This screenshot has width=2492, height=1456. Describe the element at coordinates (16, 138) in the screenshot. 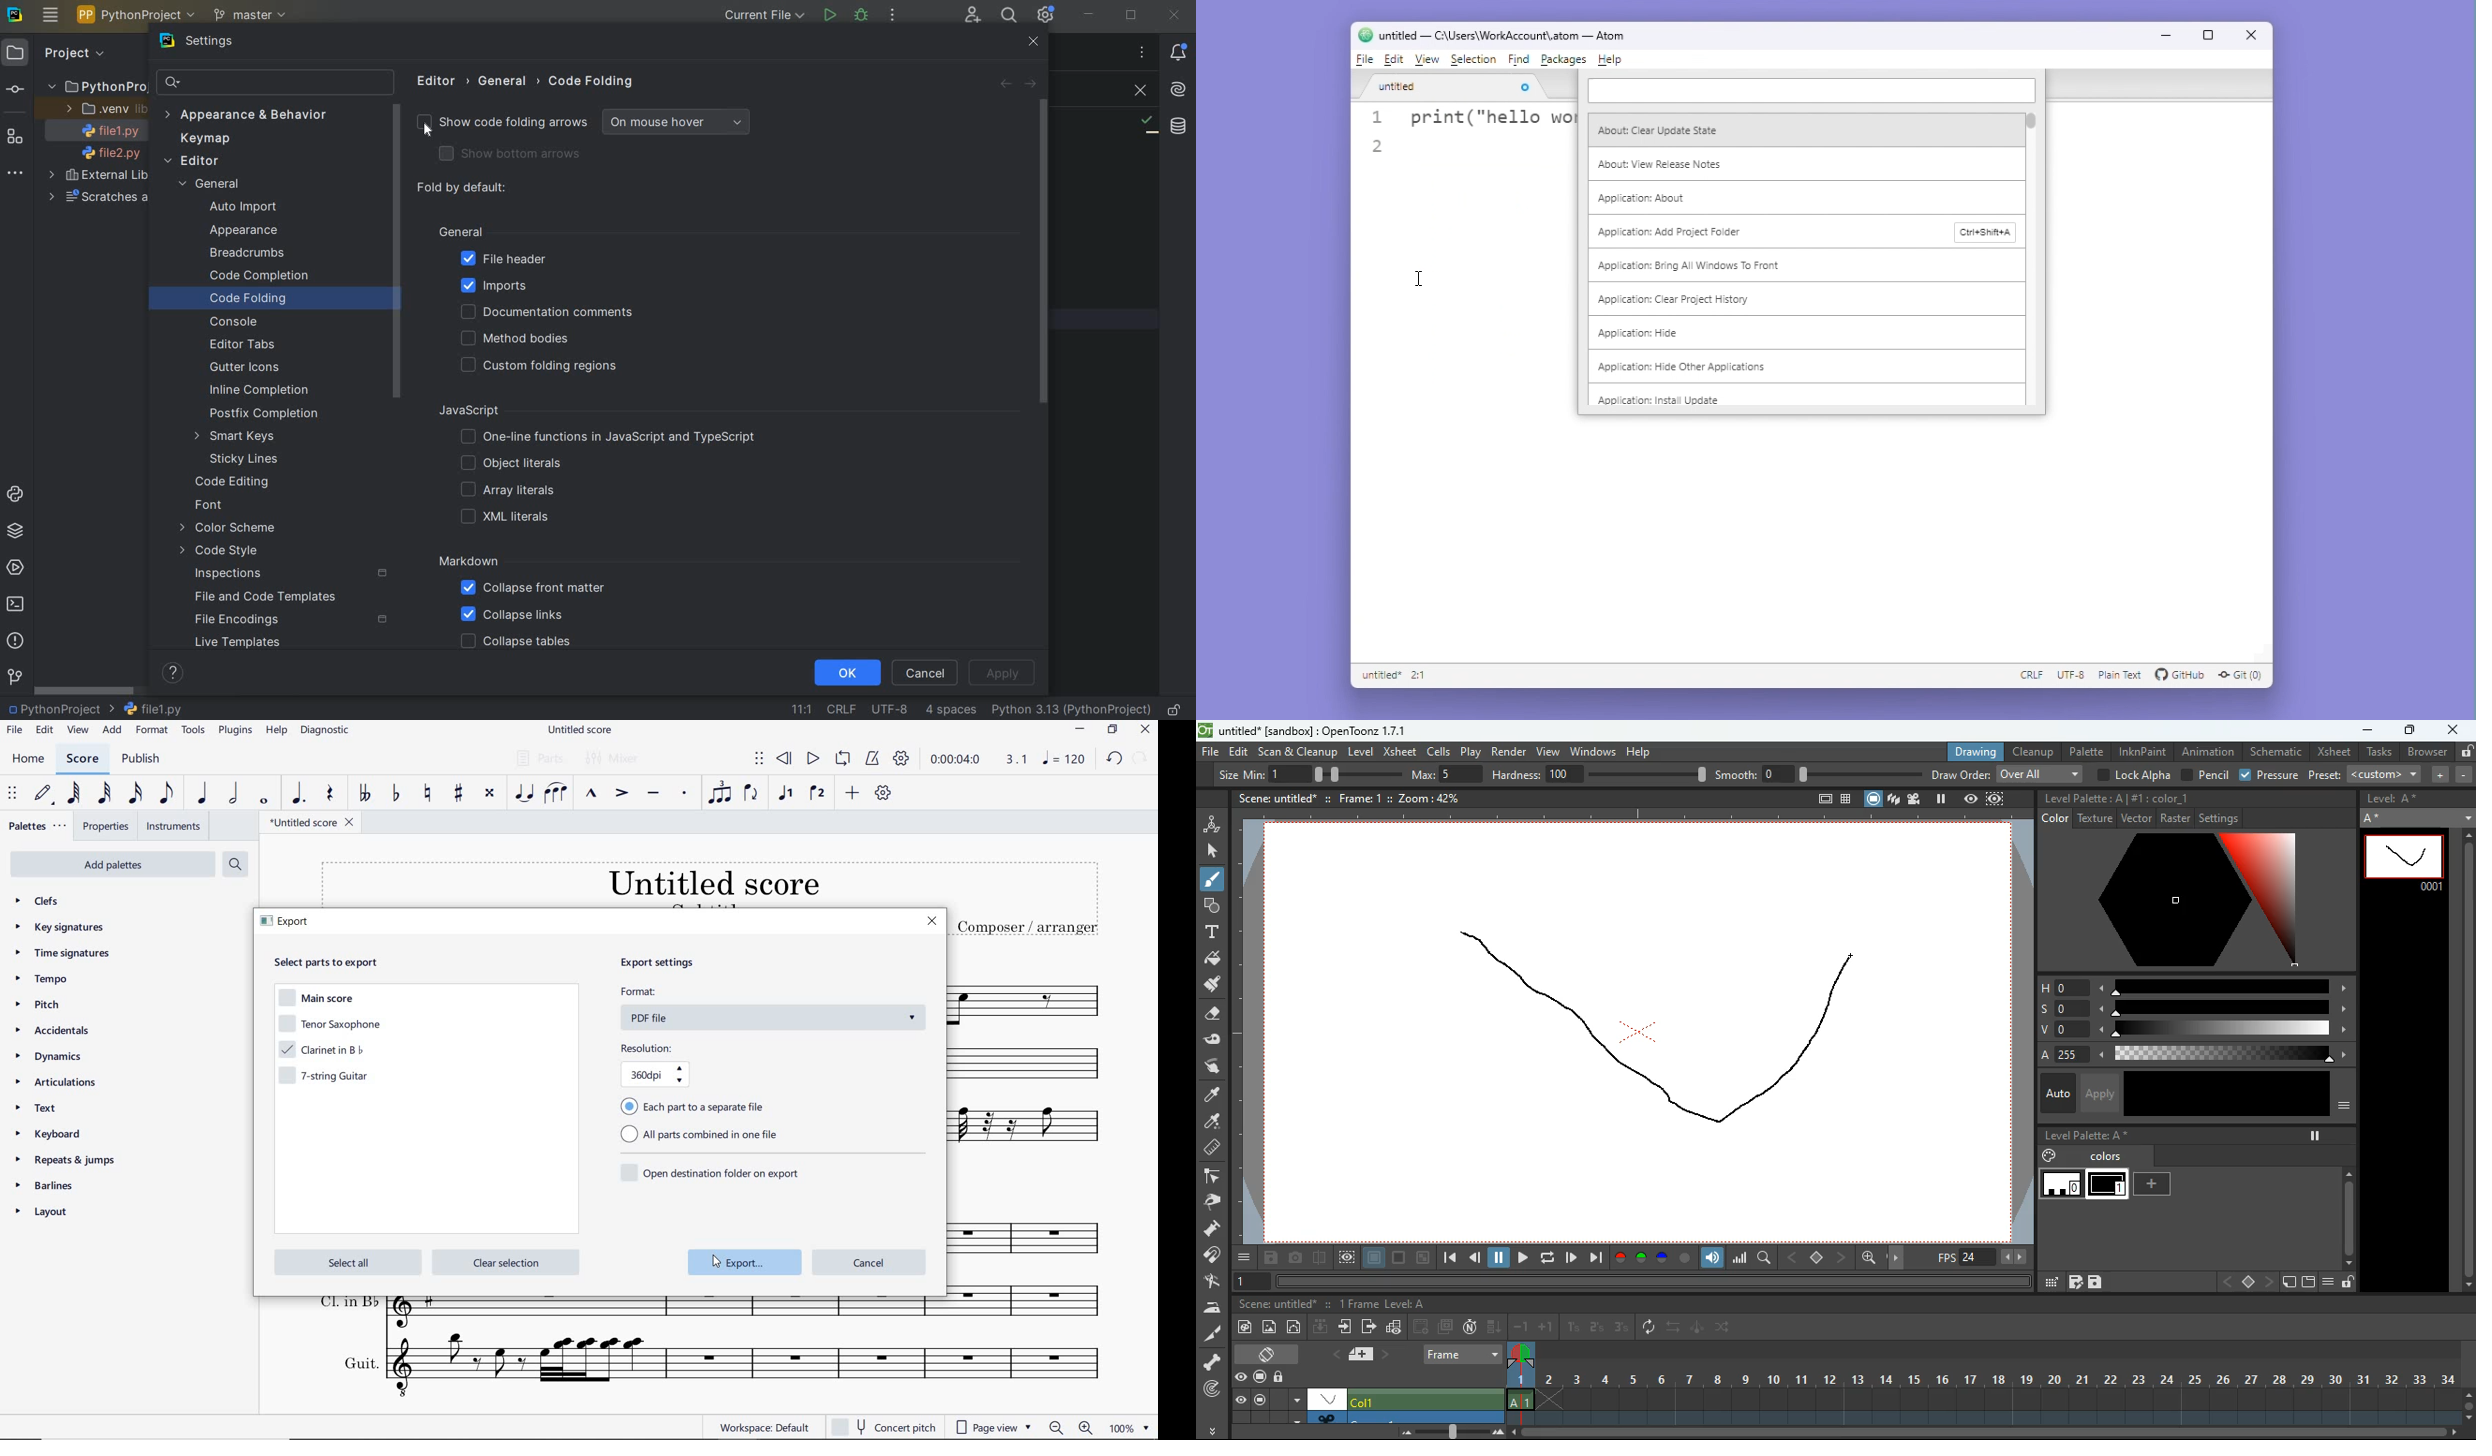

I see `STRUCTURE` at that location.